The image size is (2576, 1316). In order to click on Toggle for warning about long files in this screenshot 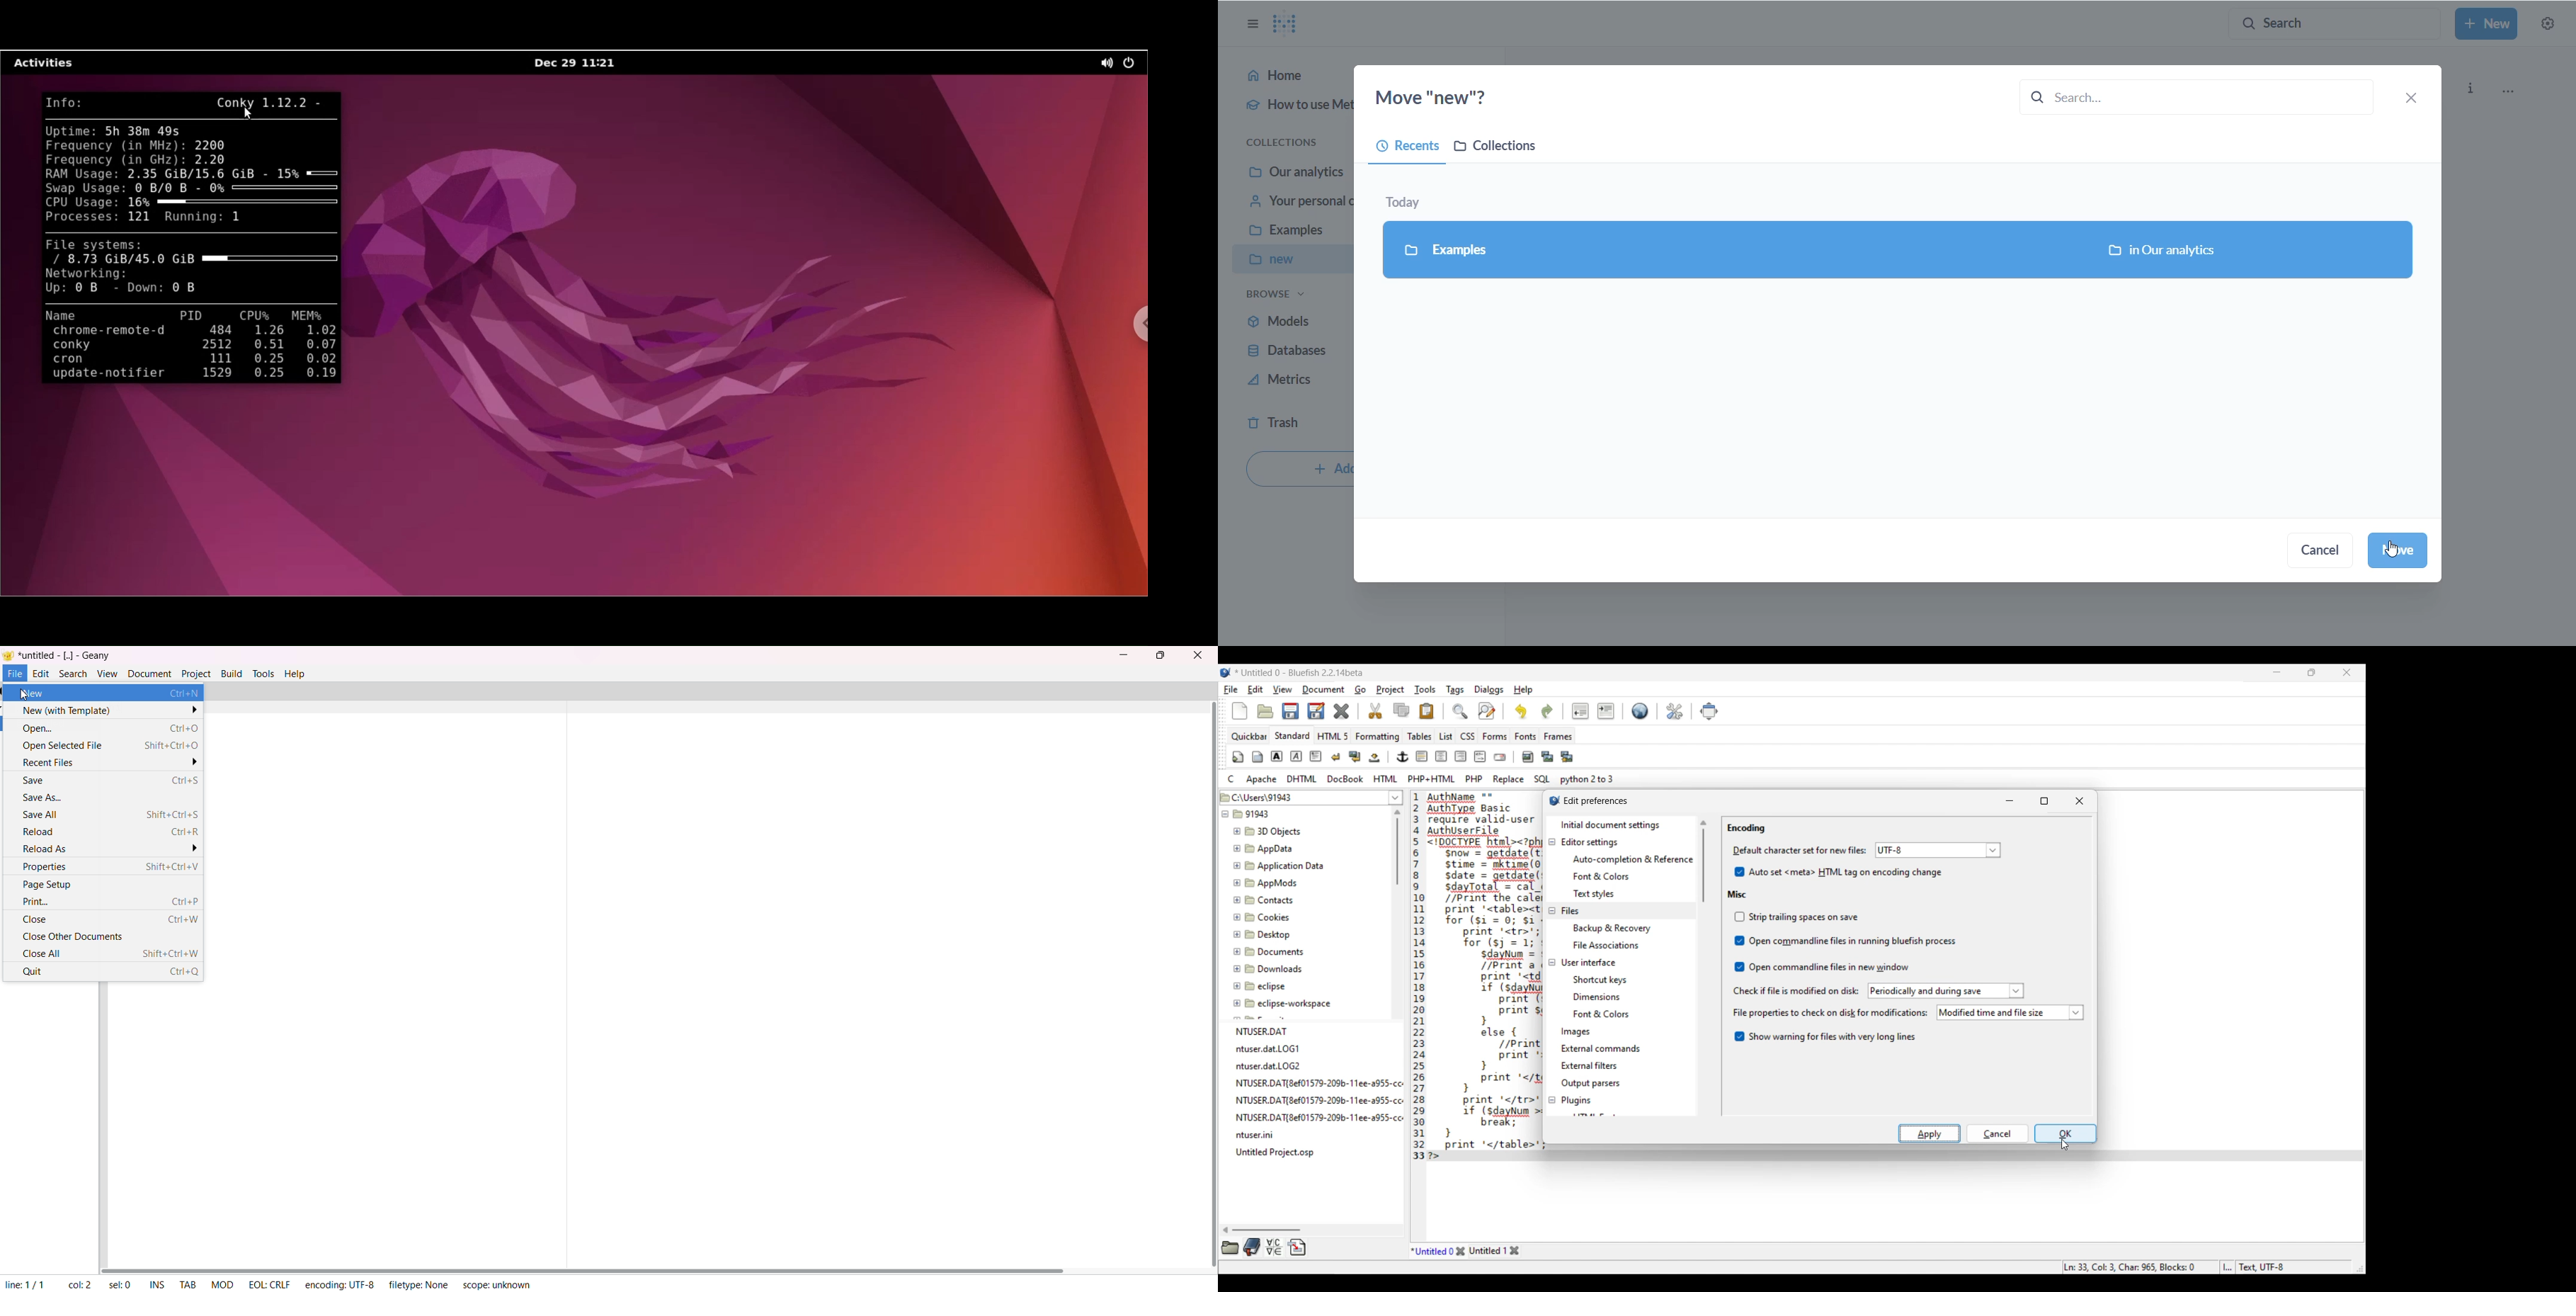, I will do `click(1825, 1035)`.